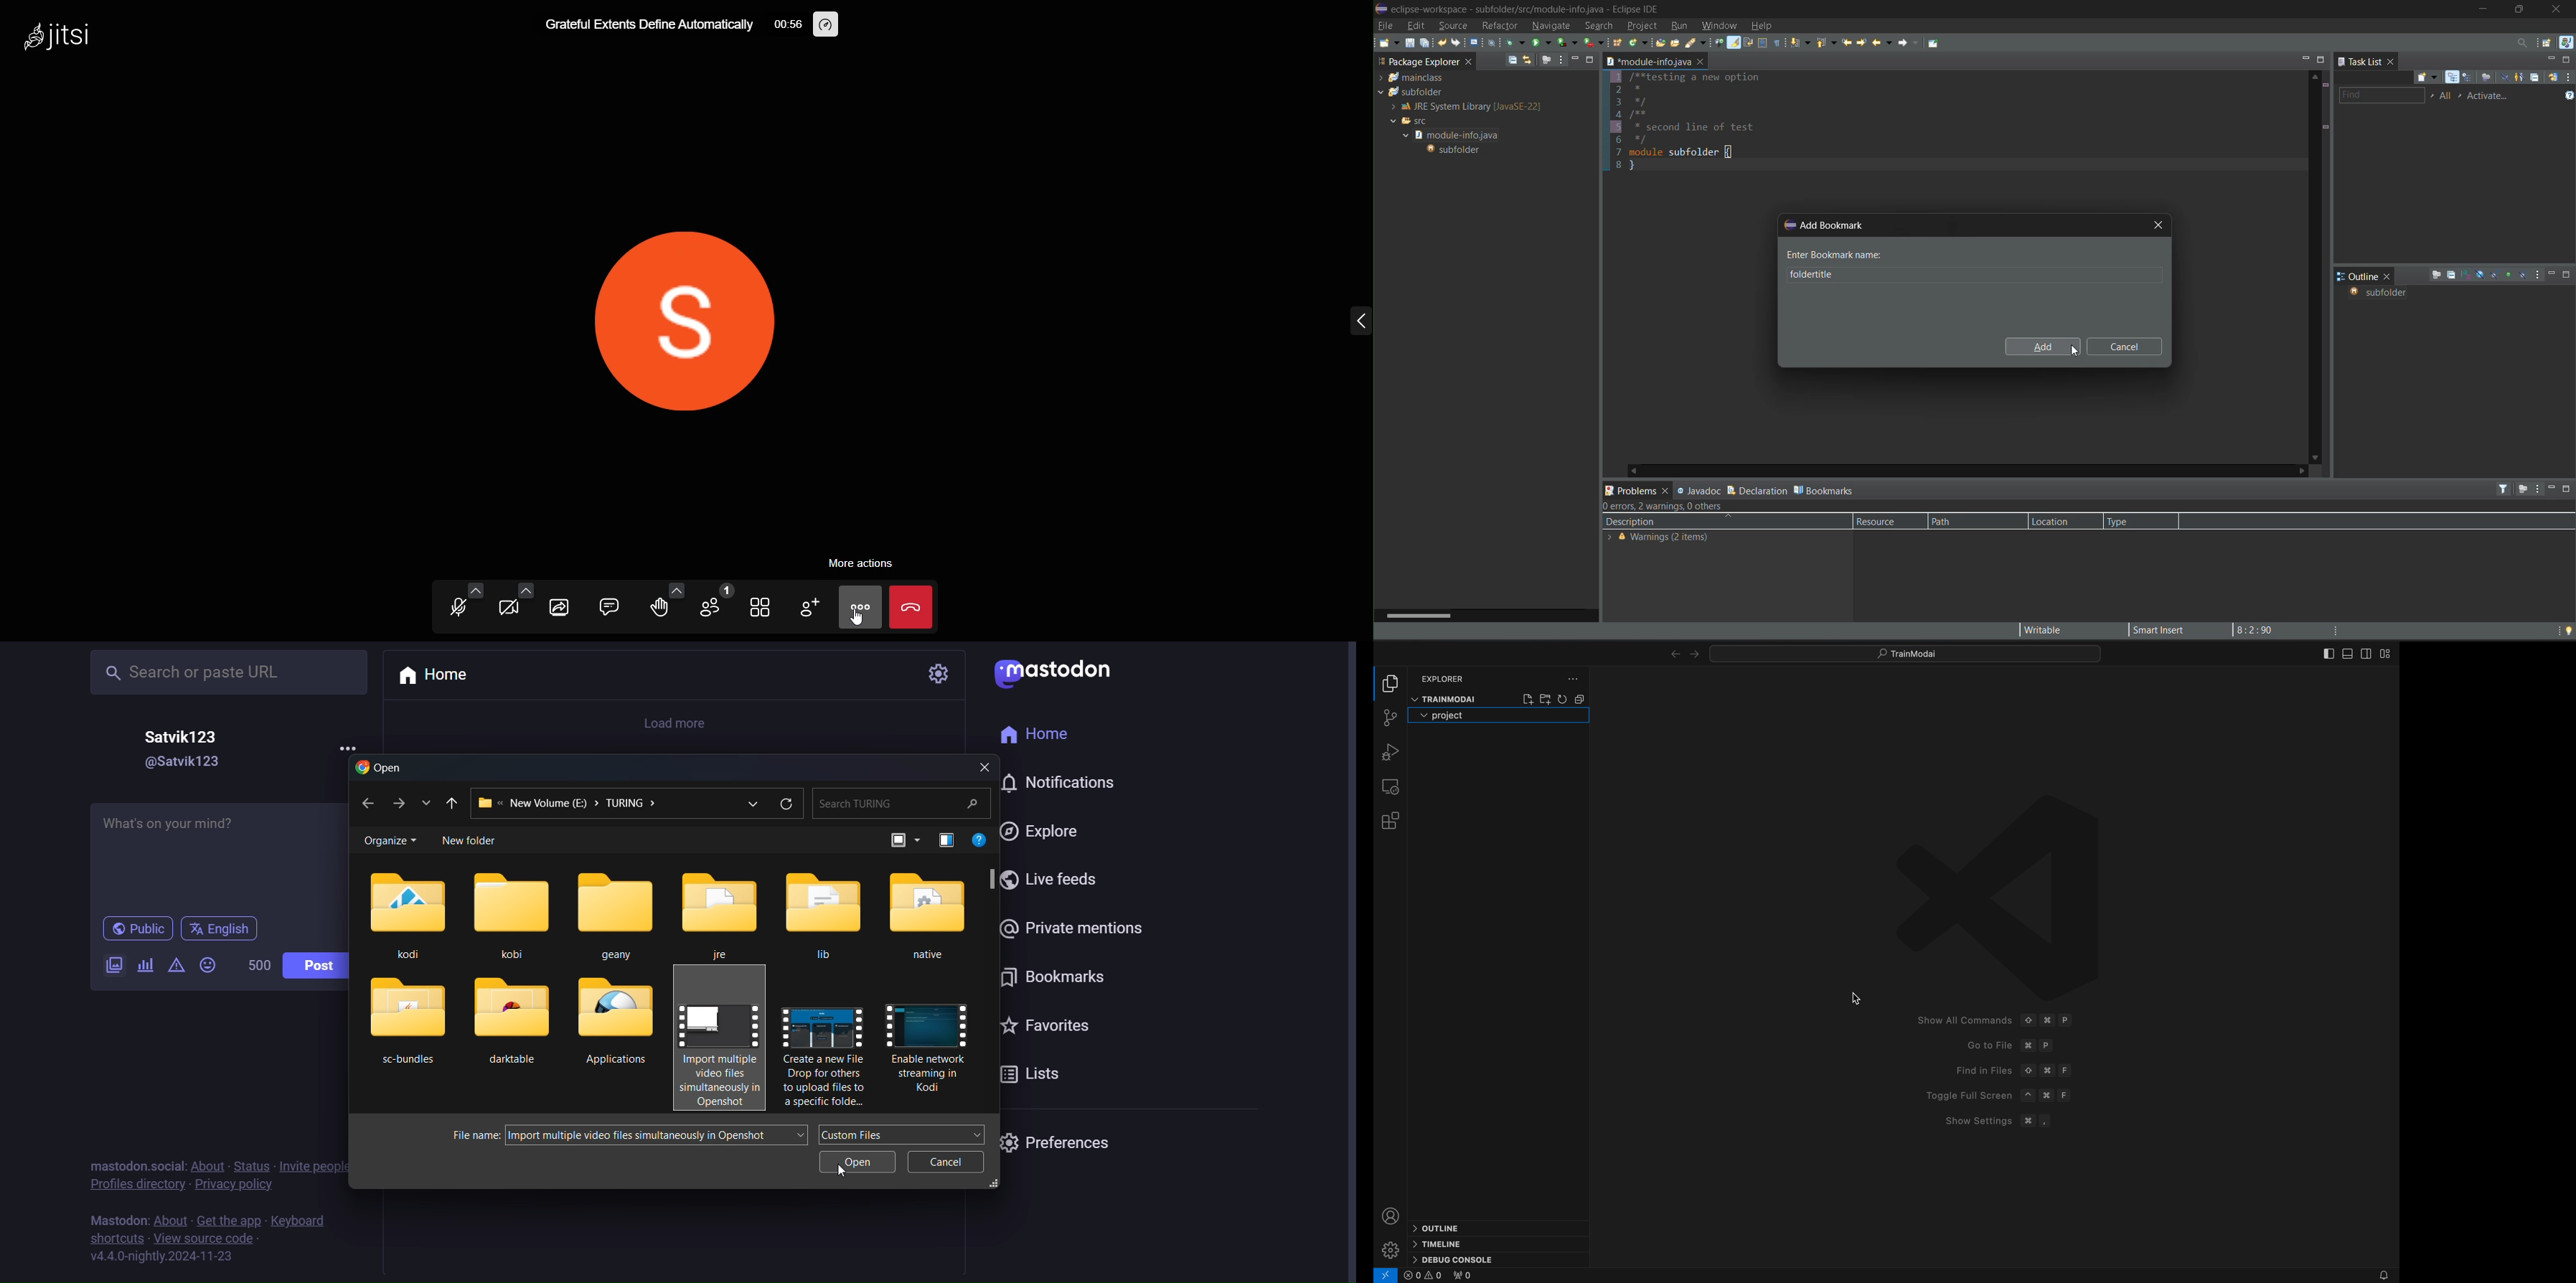 The height and width of the screenshot is (1288, 2576). Describe the element at coordinates (175, 966) in the screenshot. I see `content warning` at that location.